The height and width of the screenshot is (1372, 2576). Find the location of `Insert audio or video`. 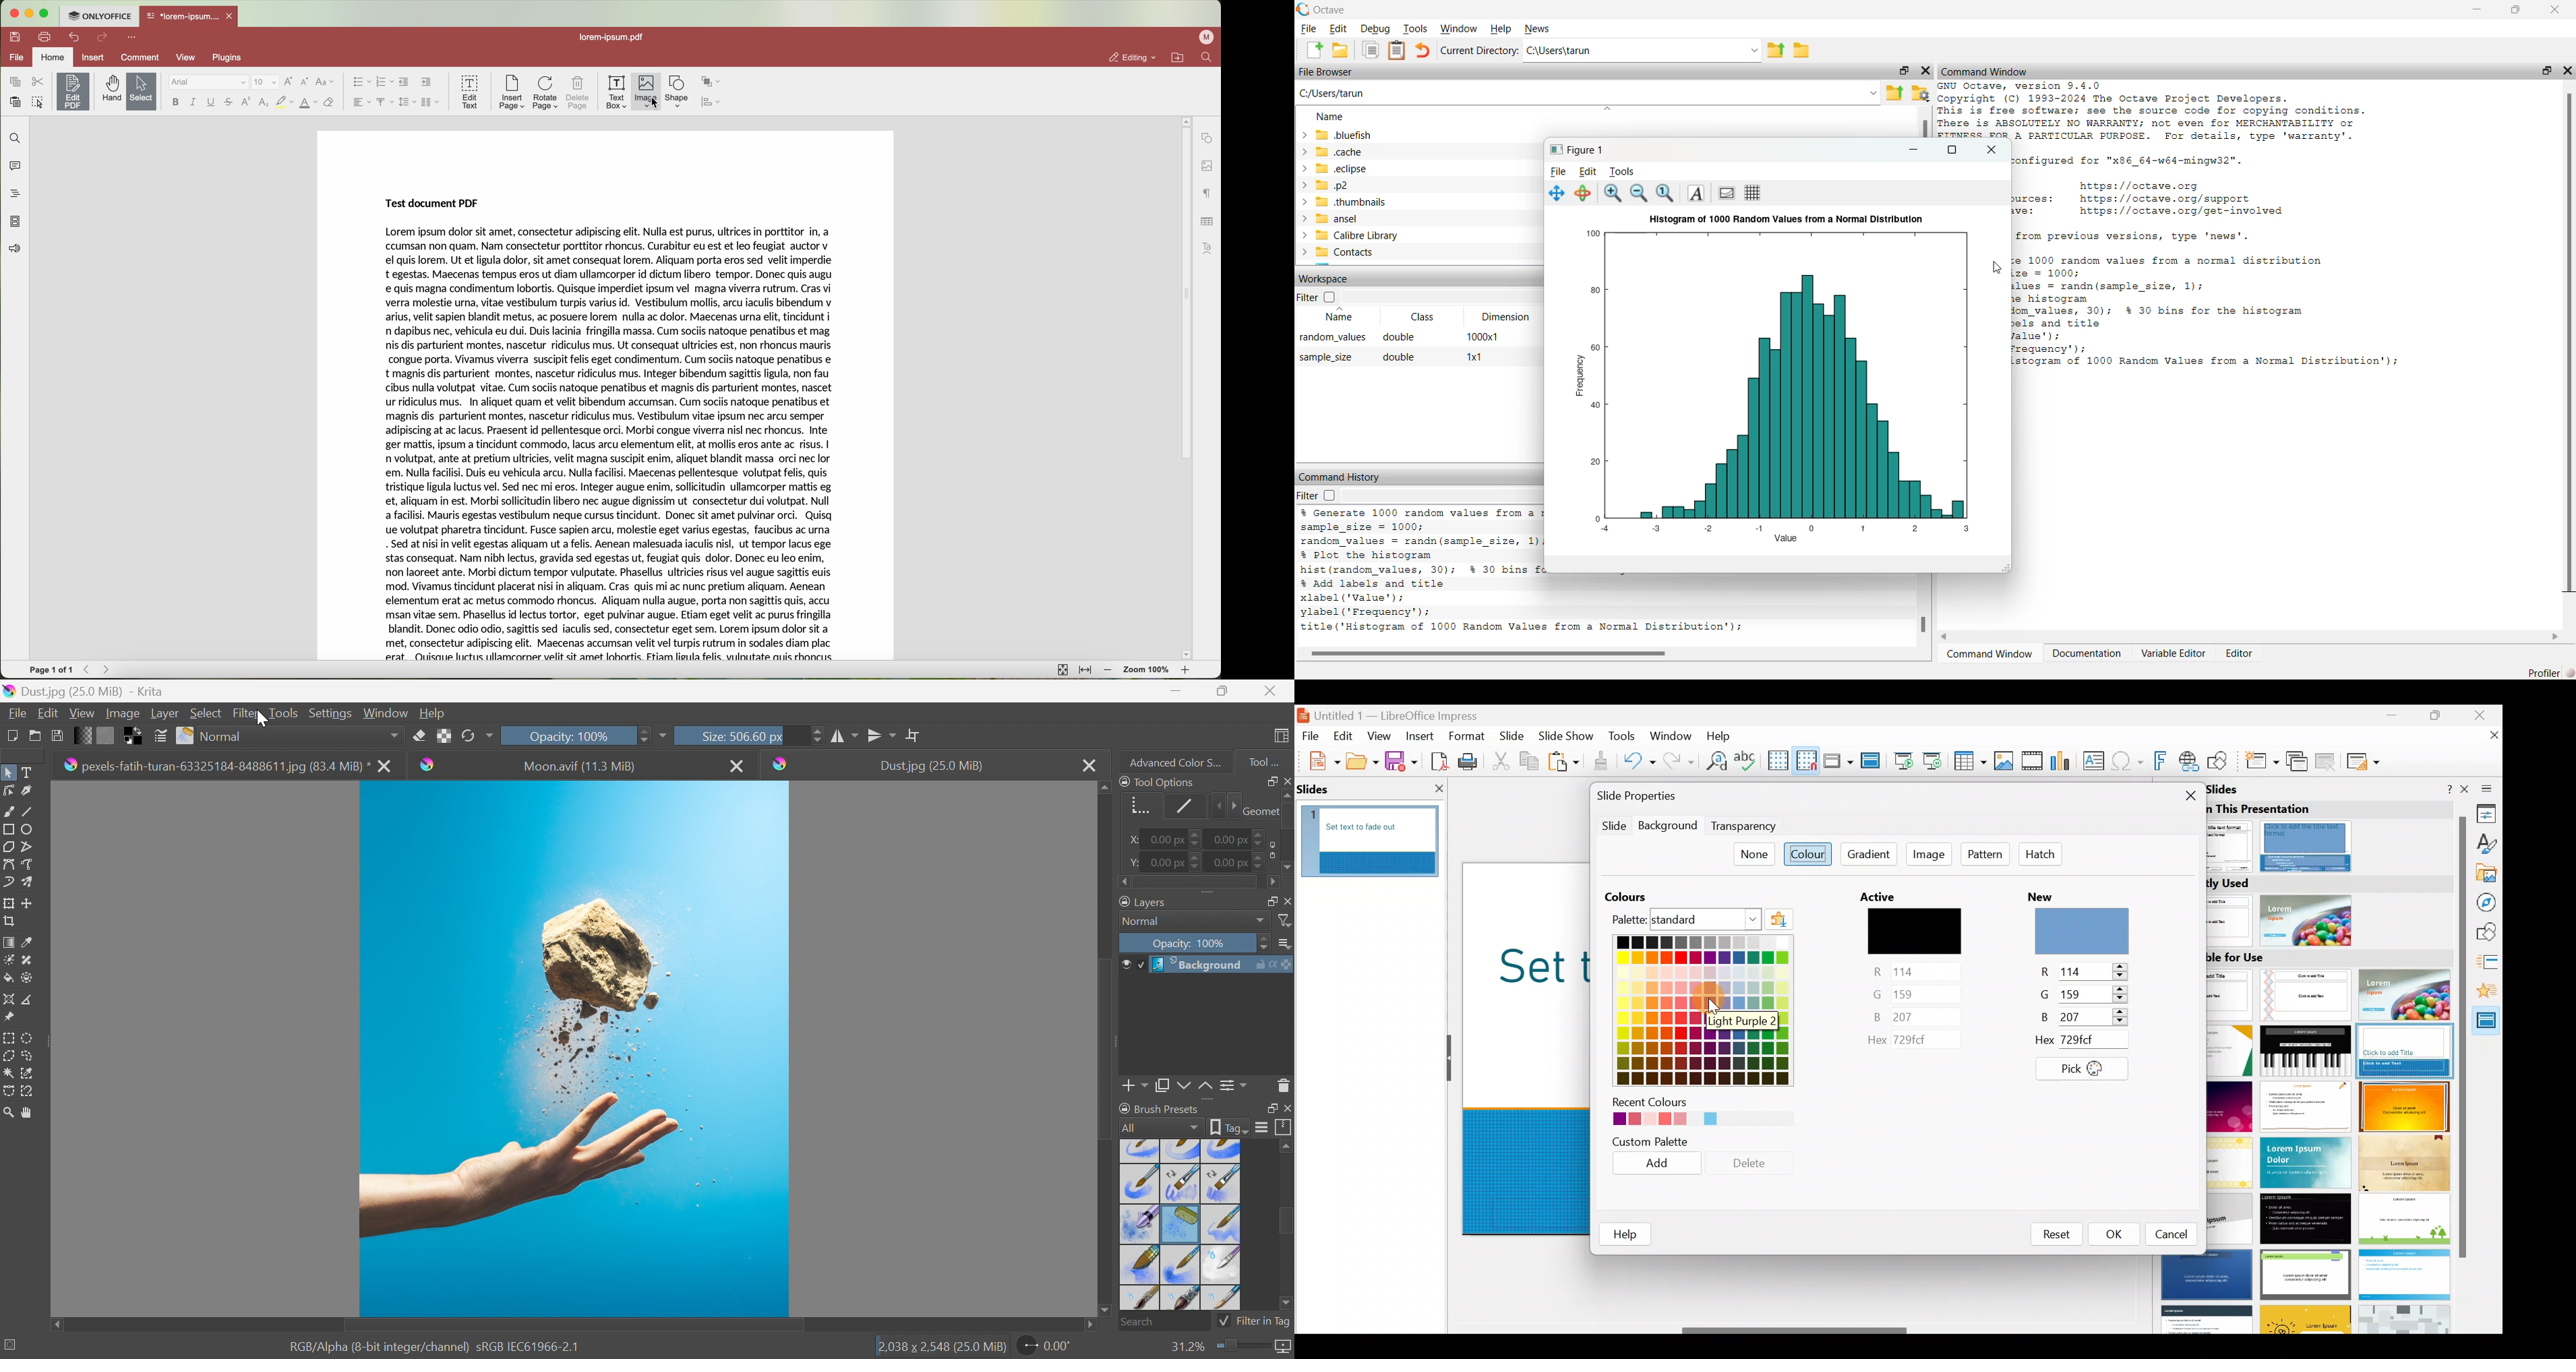

Insert audio or video is located at coordinates (2032, 763).